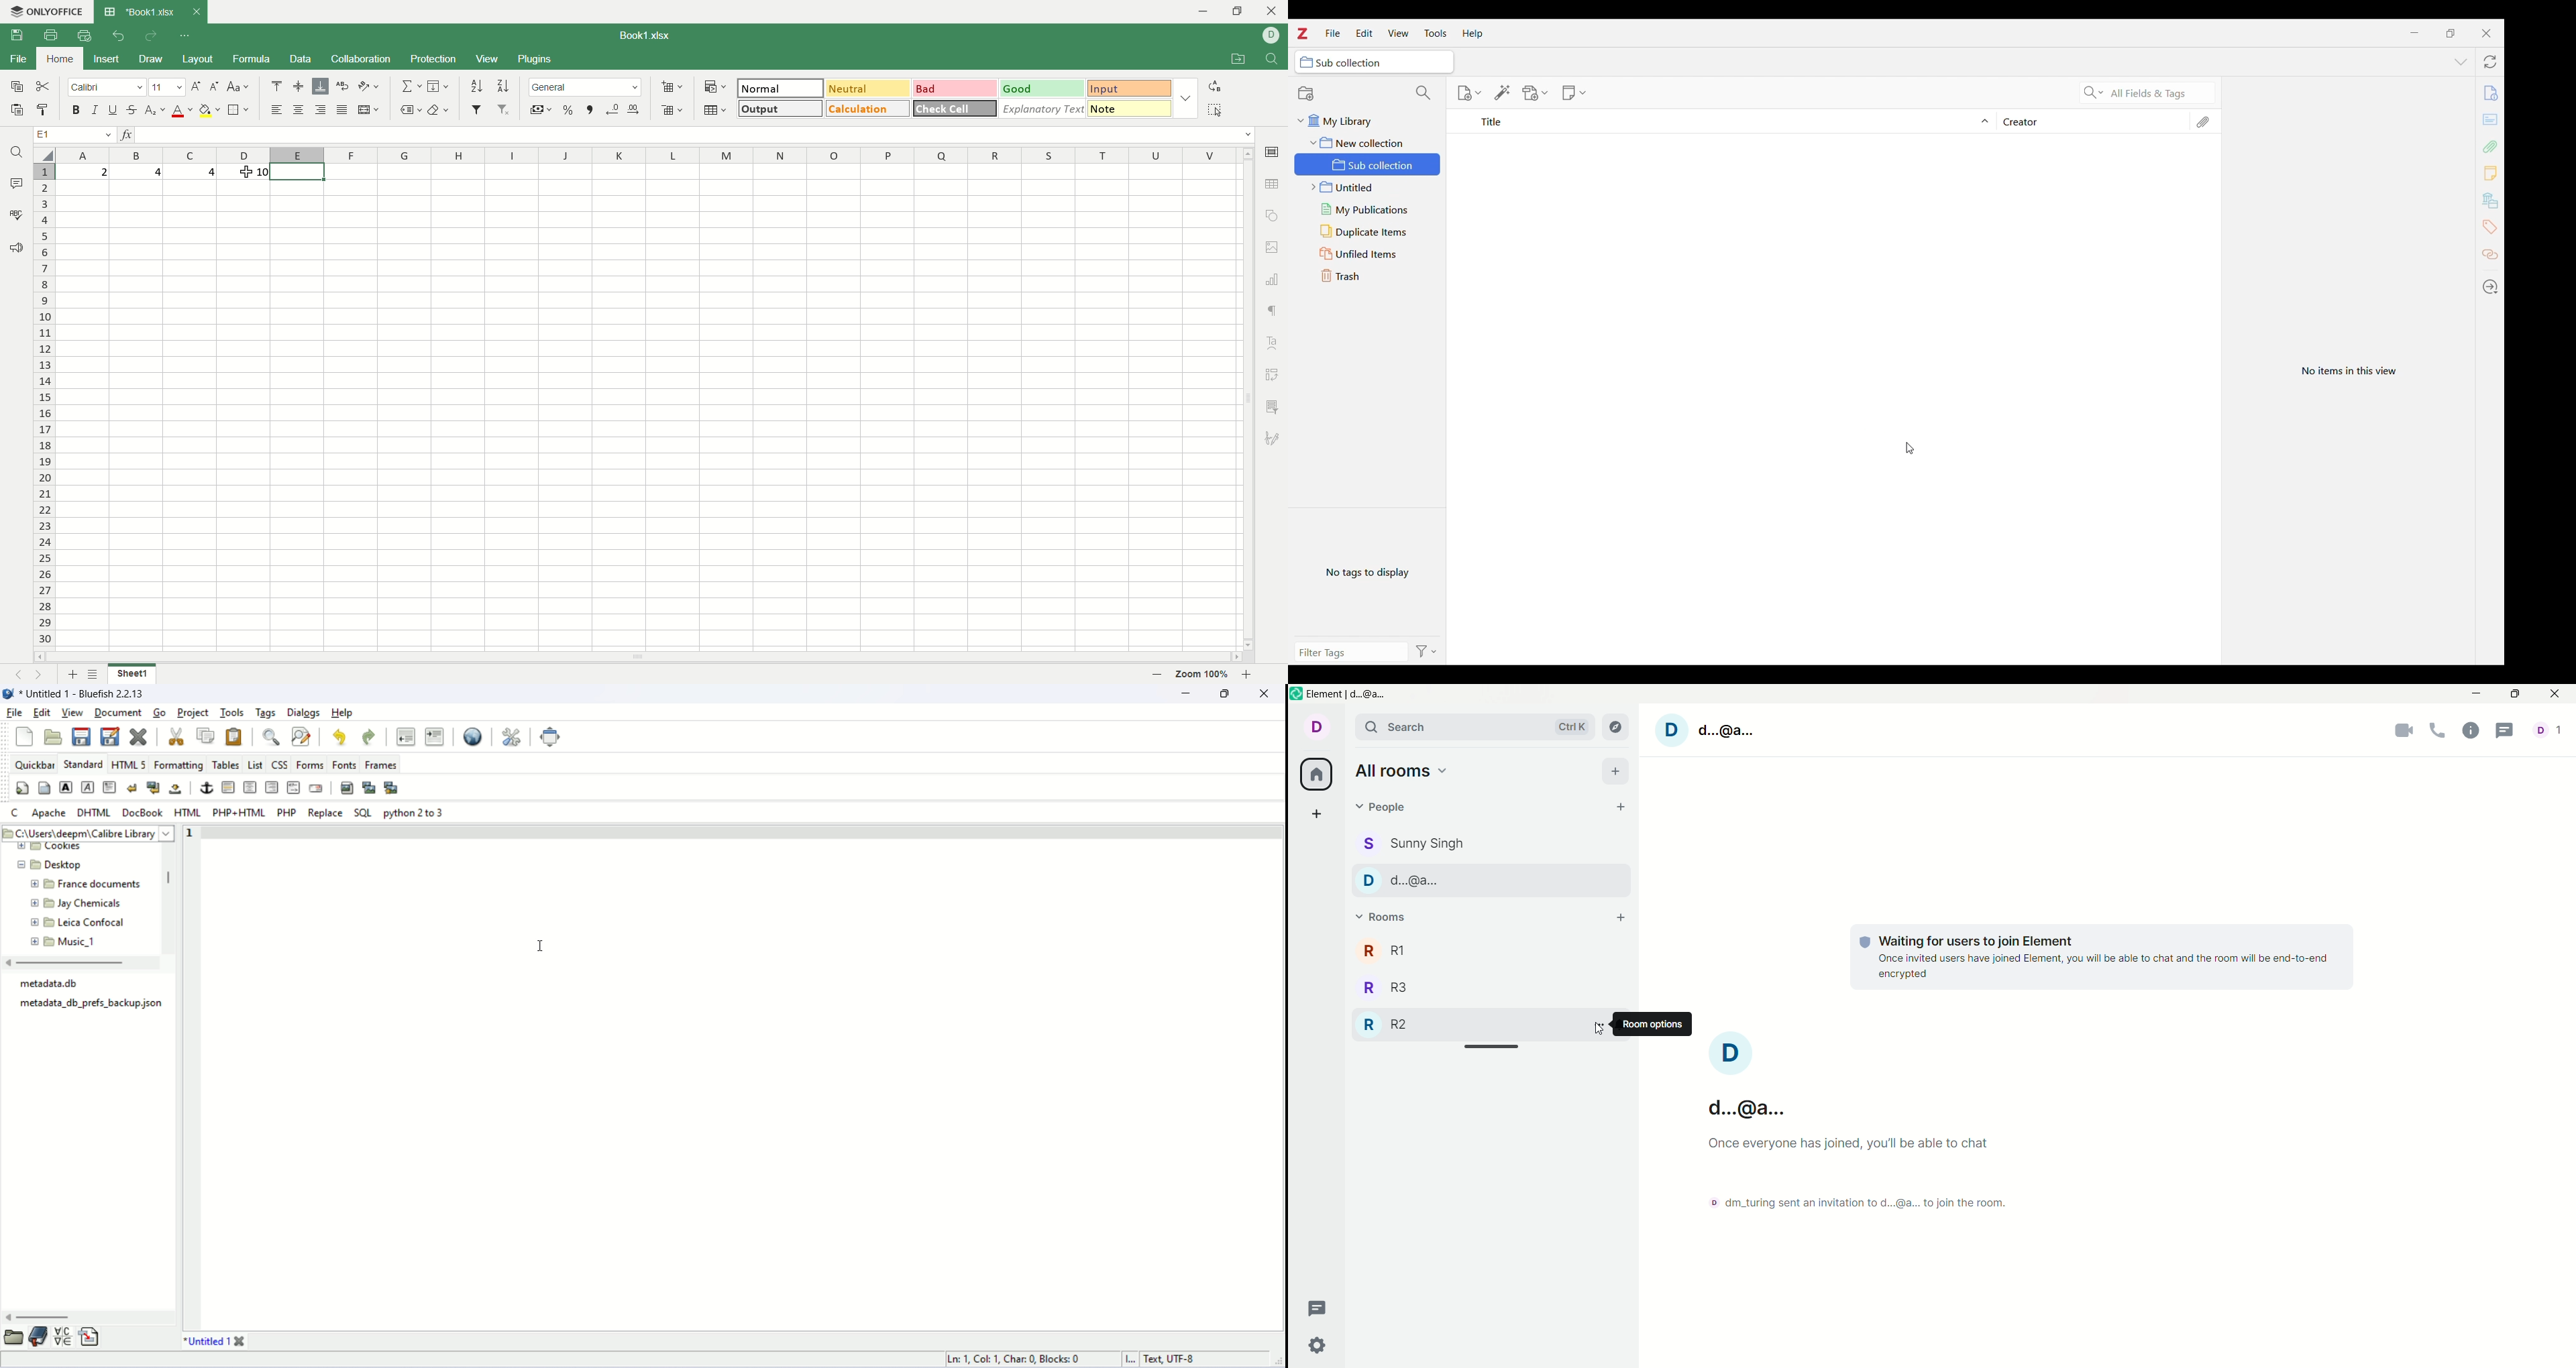 This screenshot has width=2576, height=1372. Describe the element at coordinates (119, 712) in the screenshot. I see `document` at that location.